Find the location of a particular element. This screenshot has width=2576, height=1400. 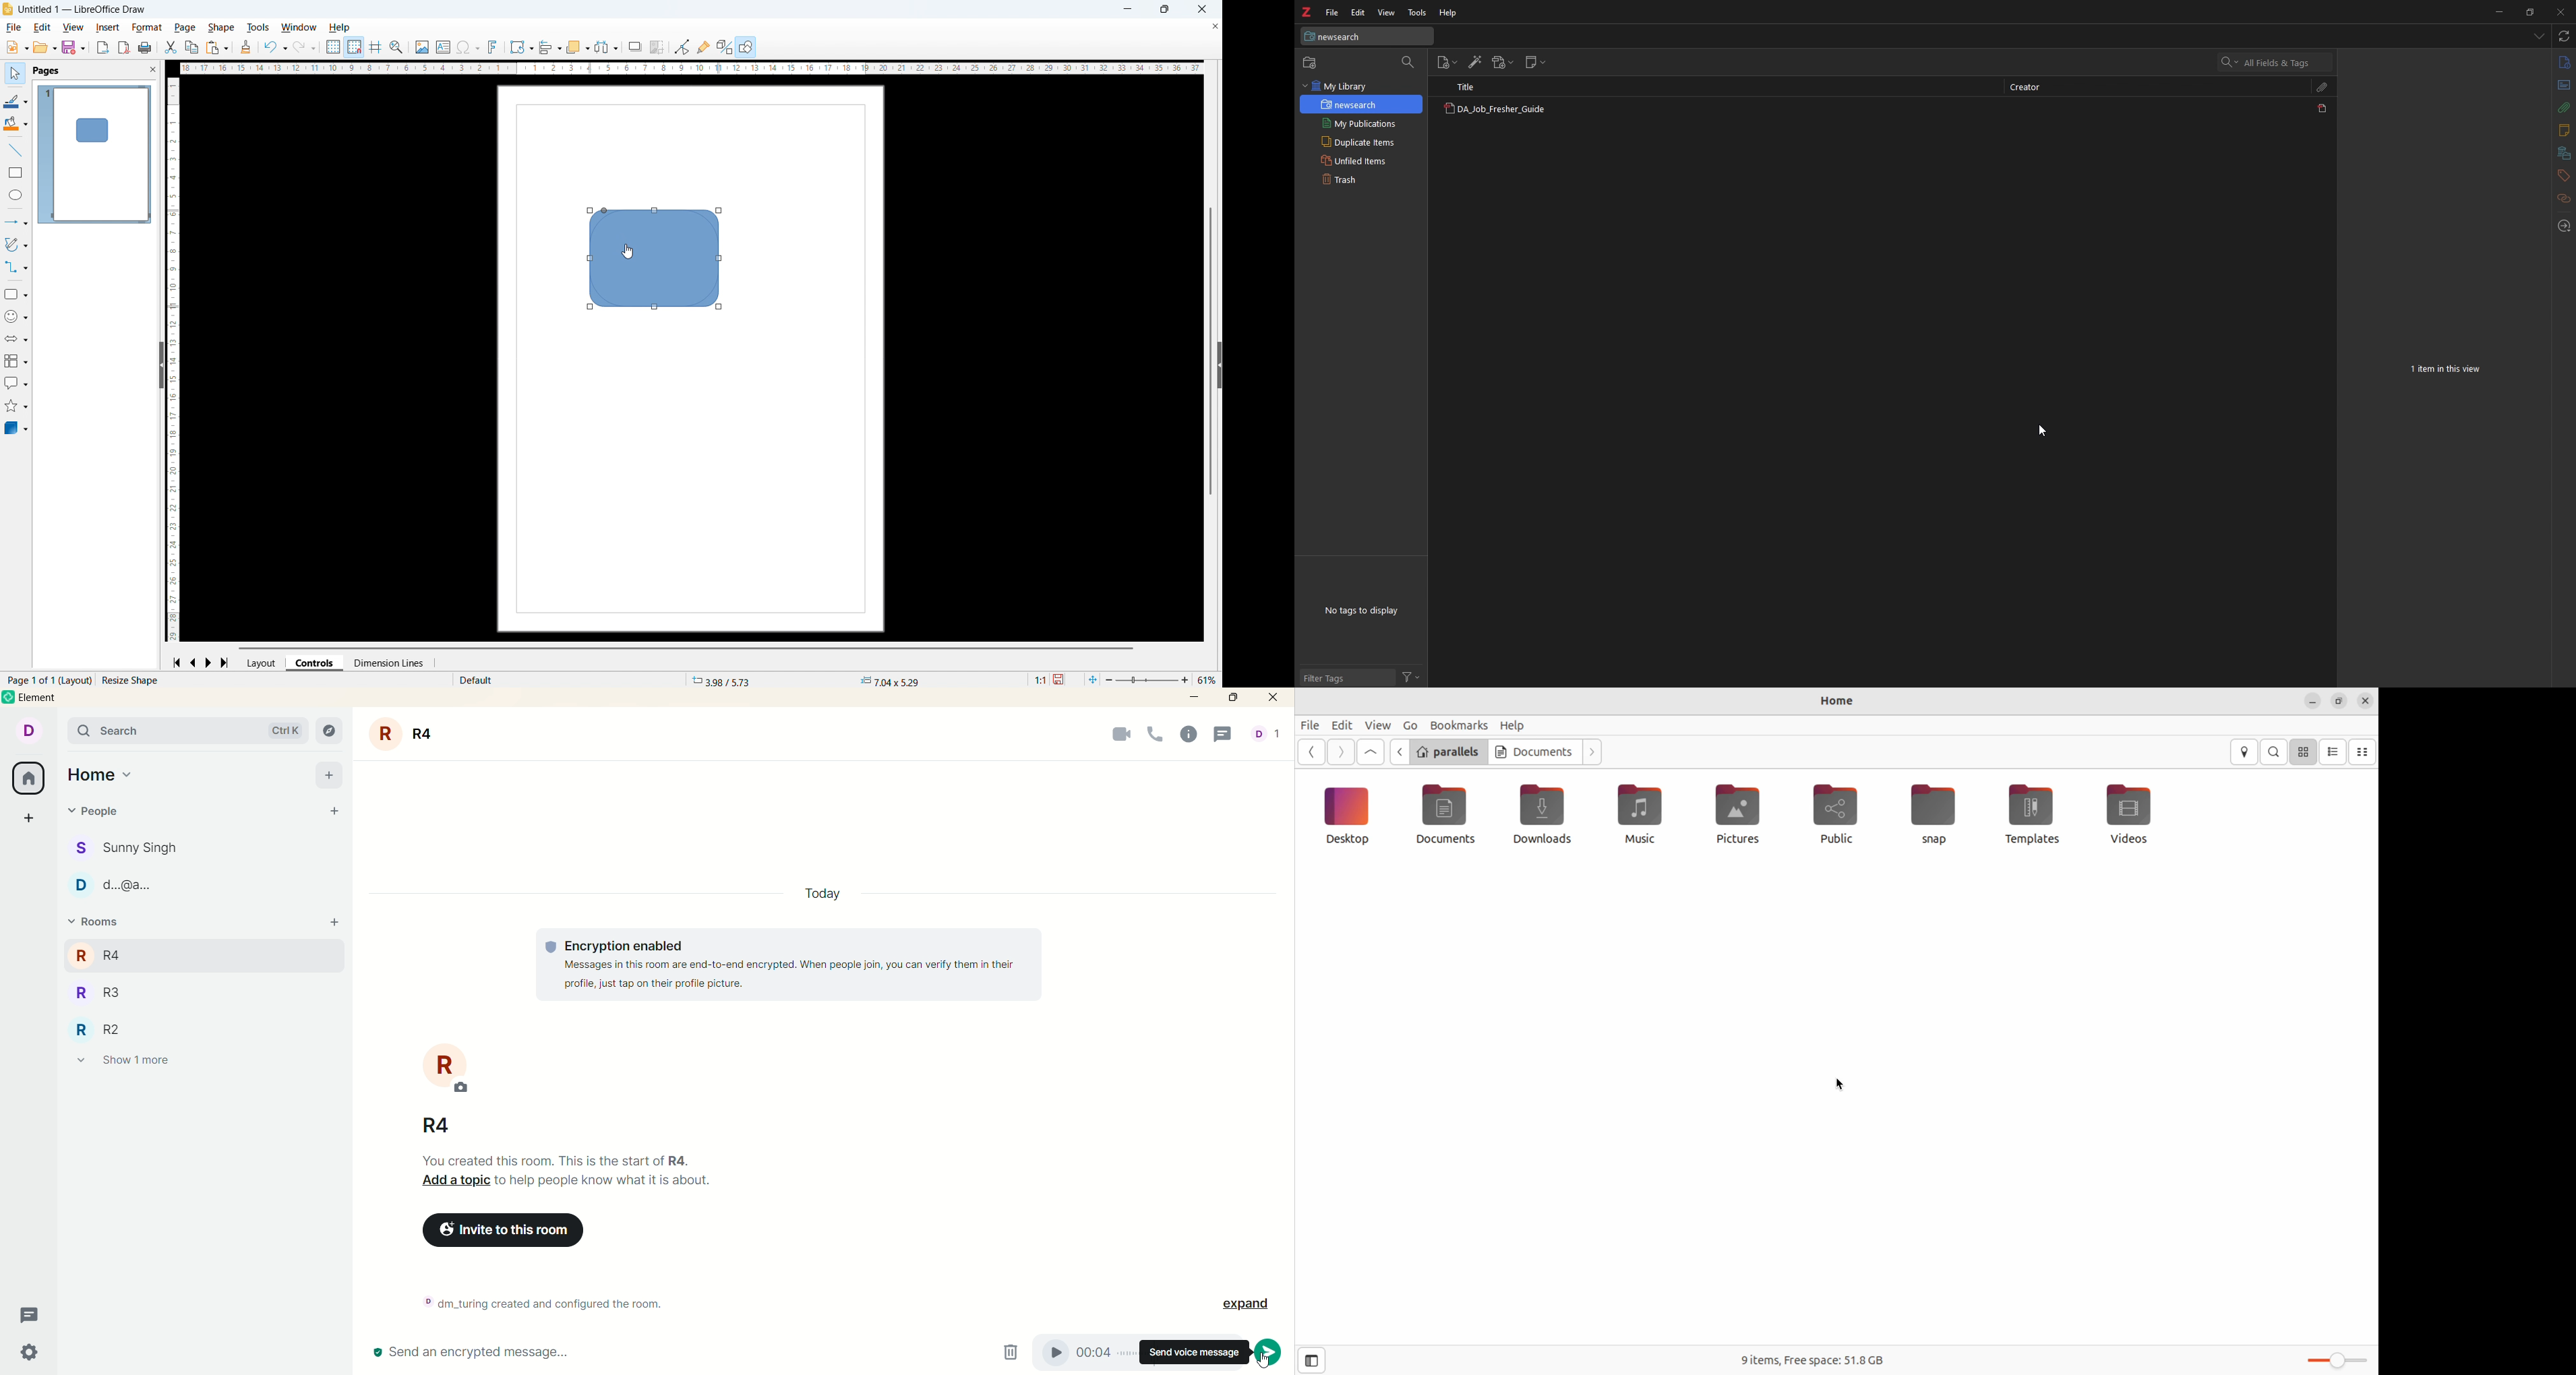

Clone formatting  is located at coordinates (246, 48).